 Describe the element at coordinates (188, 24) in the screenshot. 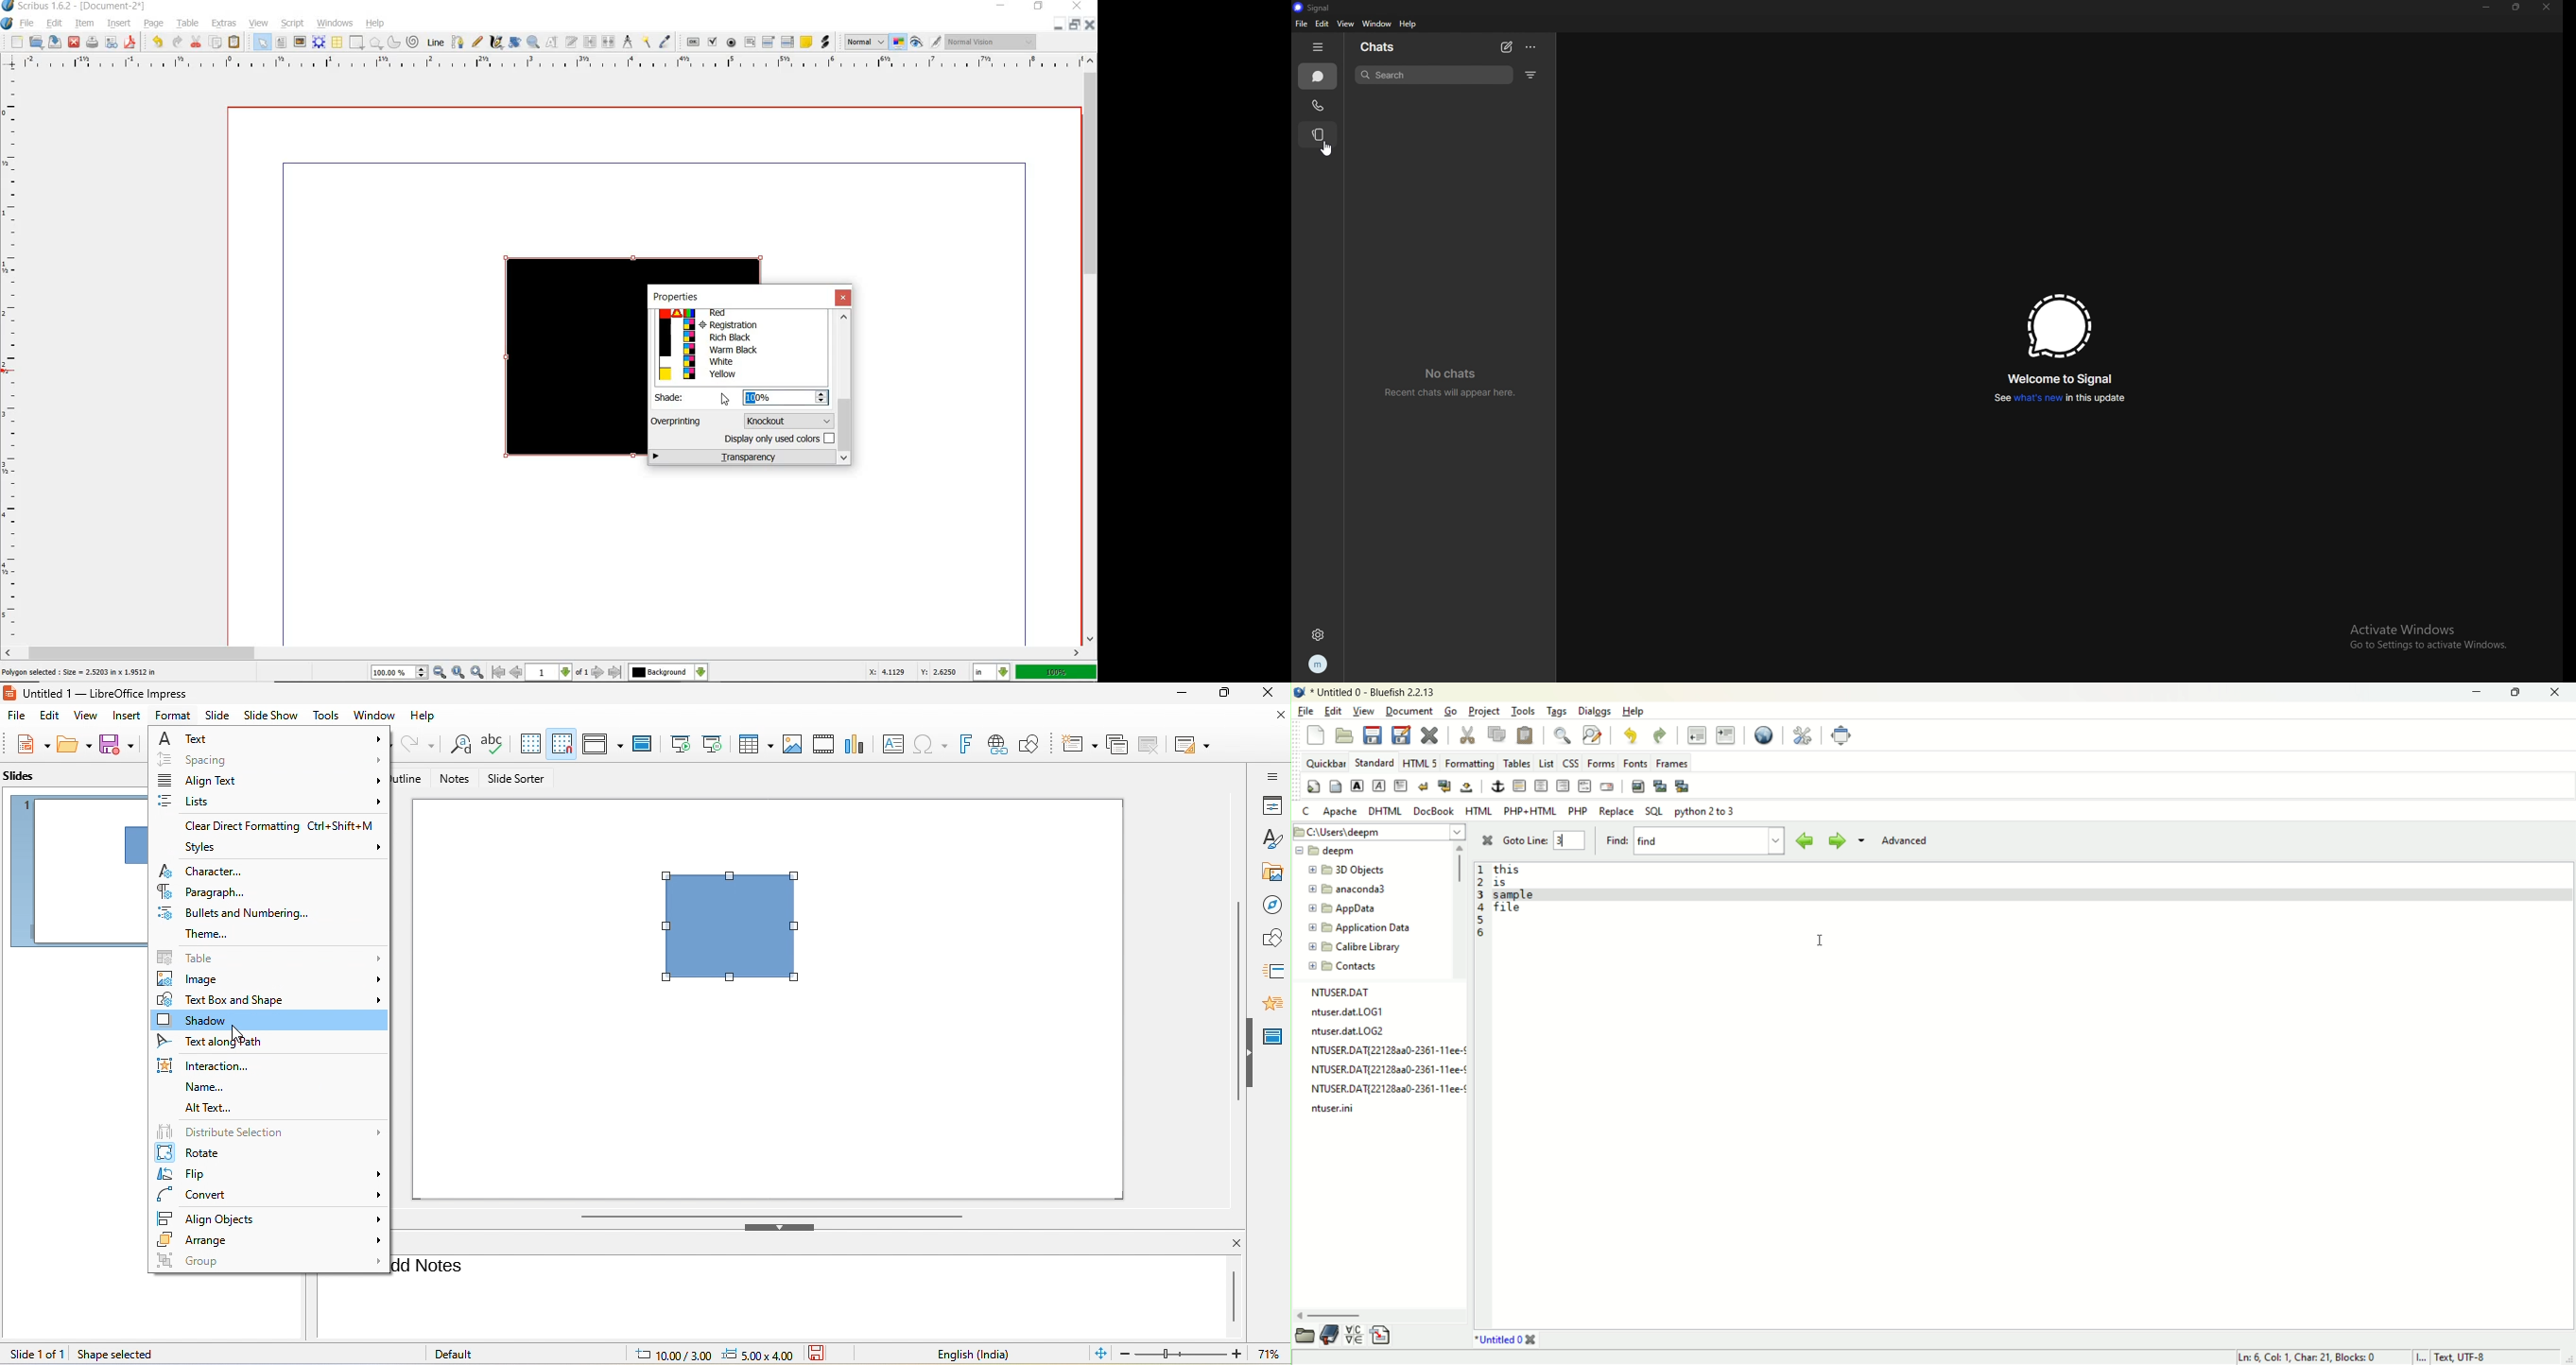

I see `table` at that location.